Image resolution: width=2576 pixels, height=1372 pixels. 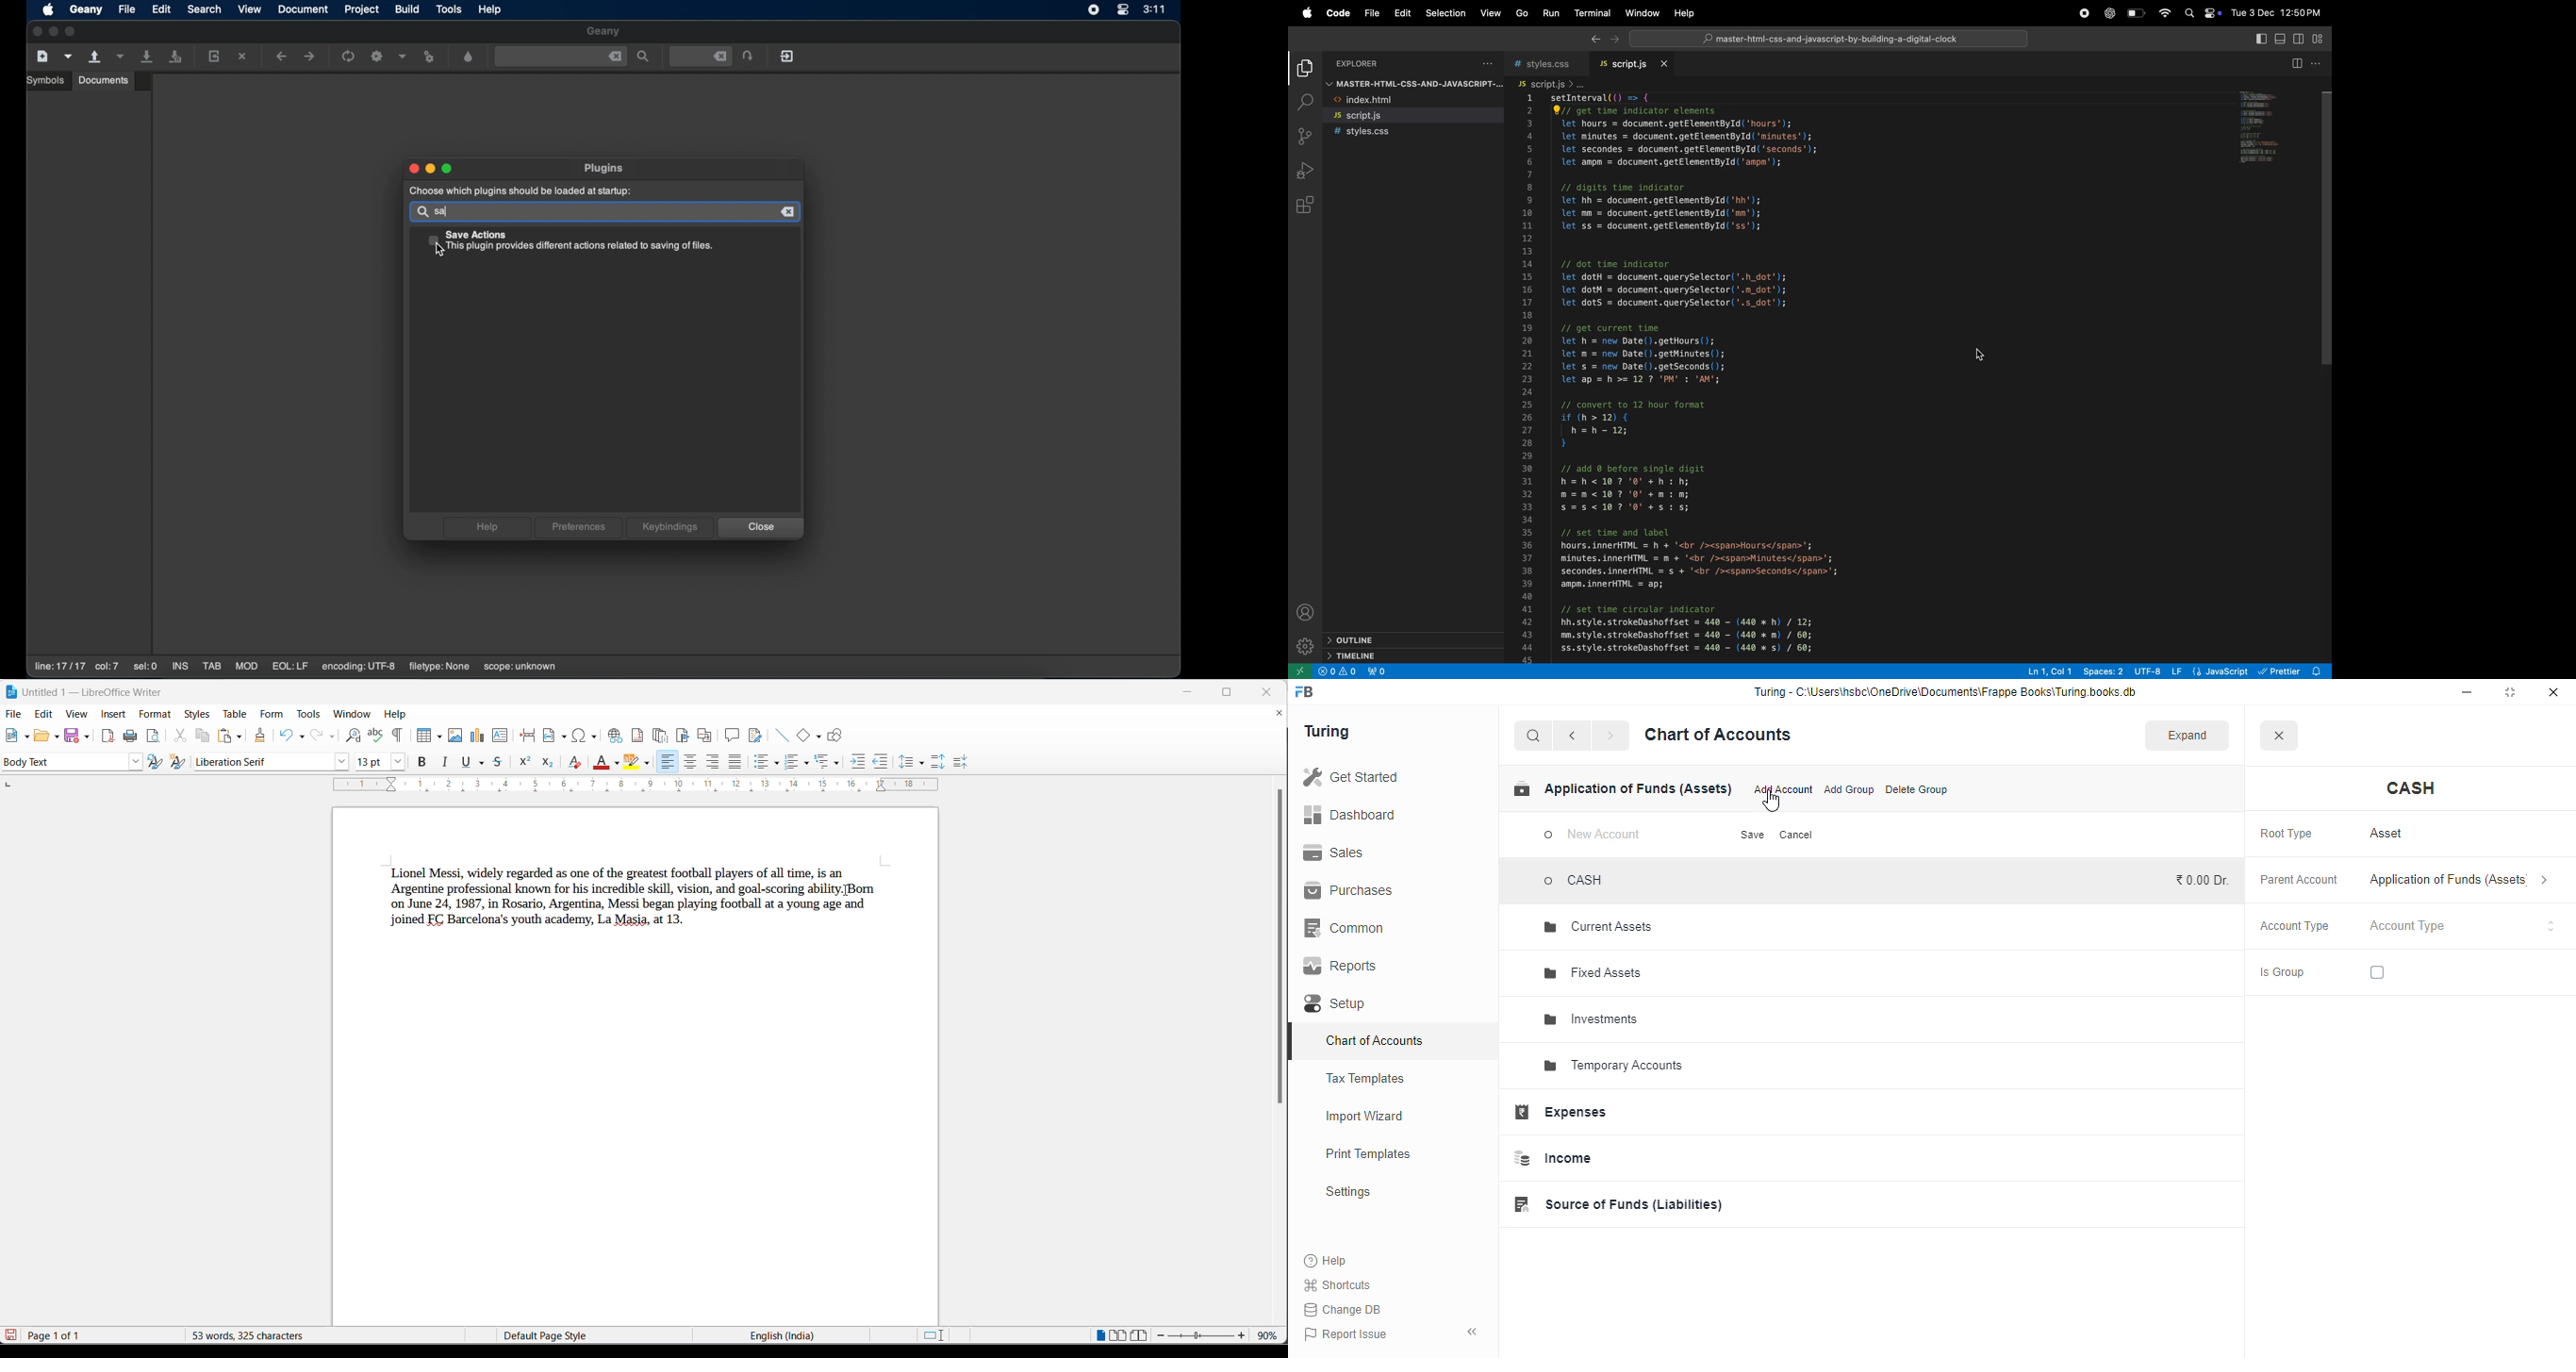 I want to click on text align left, so click(x=713, y=763).